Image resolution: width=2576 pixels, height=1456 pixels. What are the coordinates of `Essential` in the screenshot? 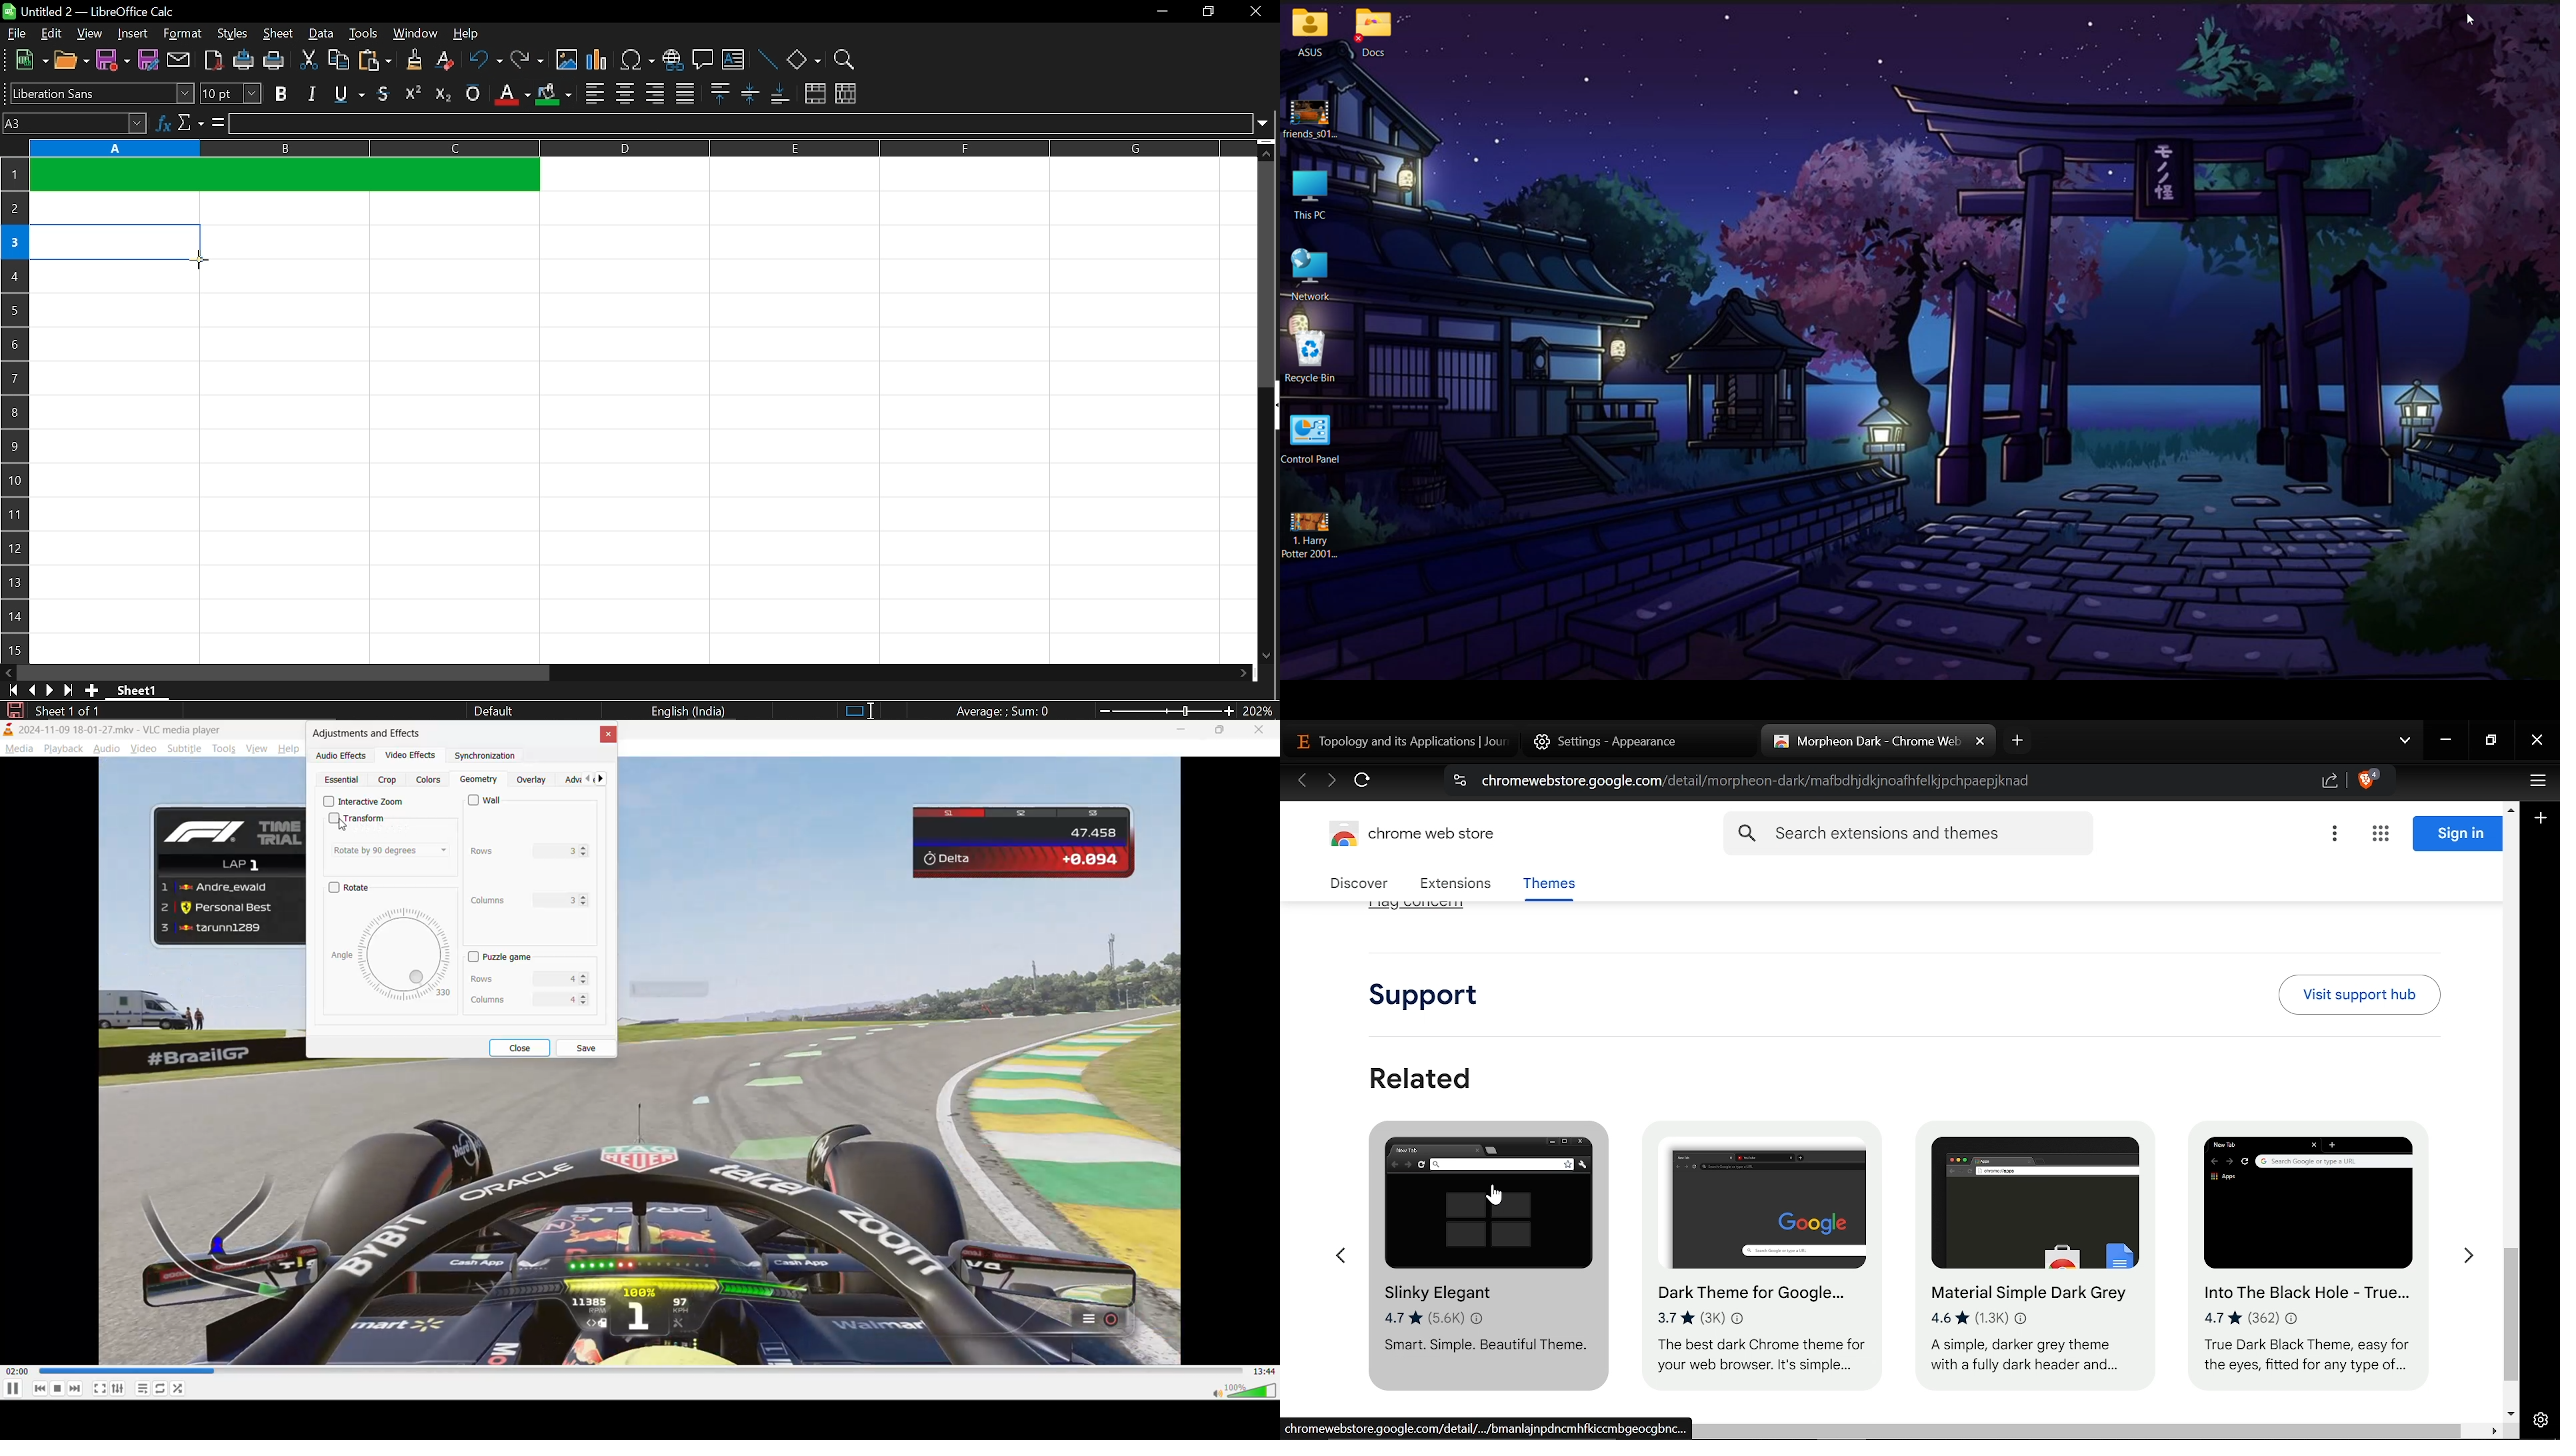 It's located at (343, 779).